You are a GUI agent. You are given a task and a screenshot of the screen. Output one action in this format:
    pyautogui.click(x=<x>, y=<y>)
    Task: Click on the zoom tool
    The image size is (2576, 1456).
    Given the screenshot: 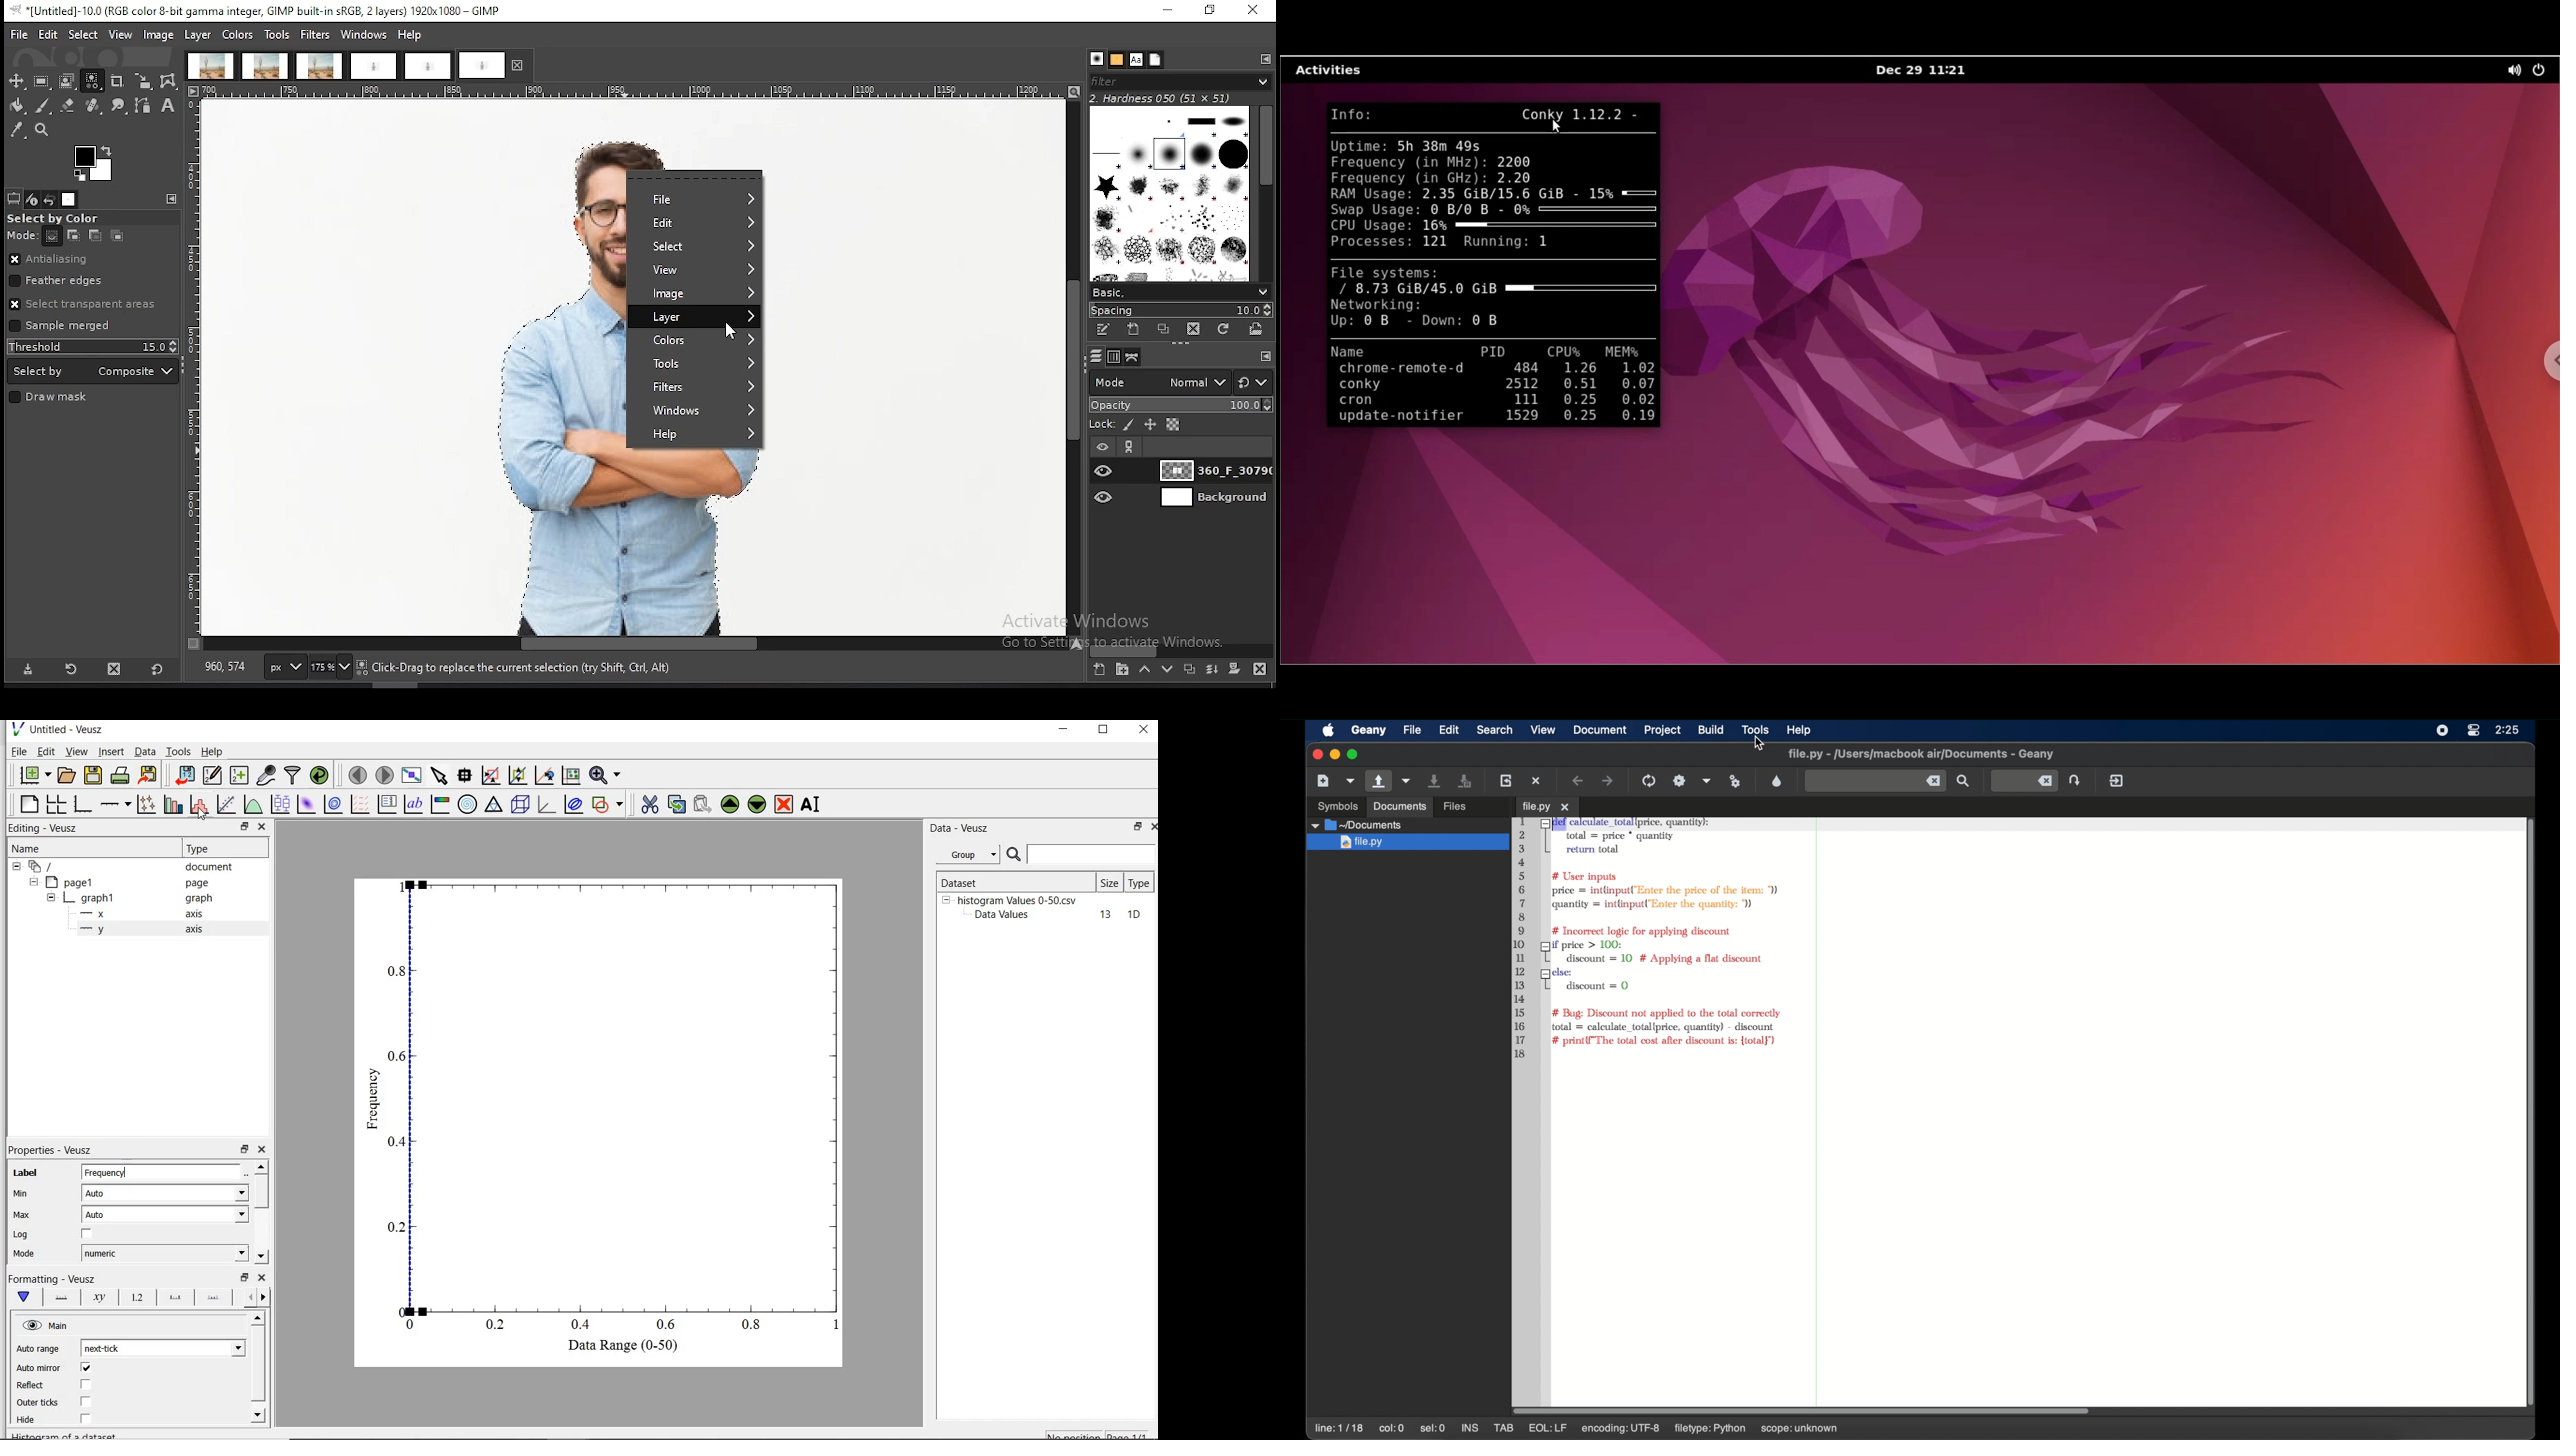 What is the action you would take?
    pyautogui.click(x=40, y=128)
    